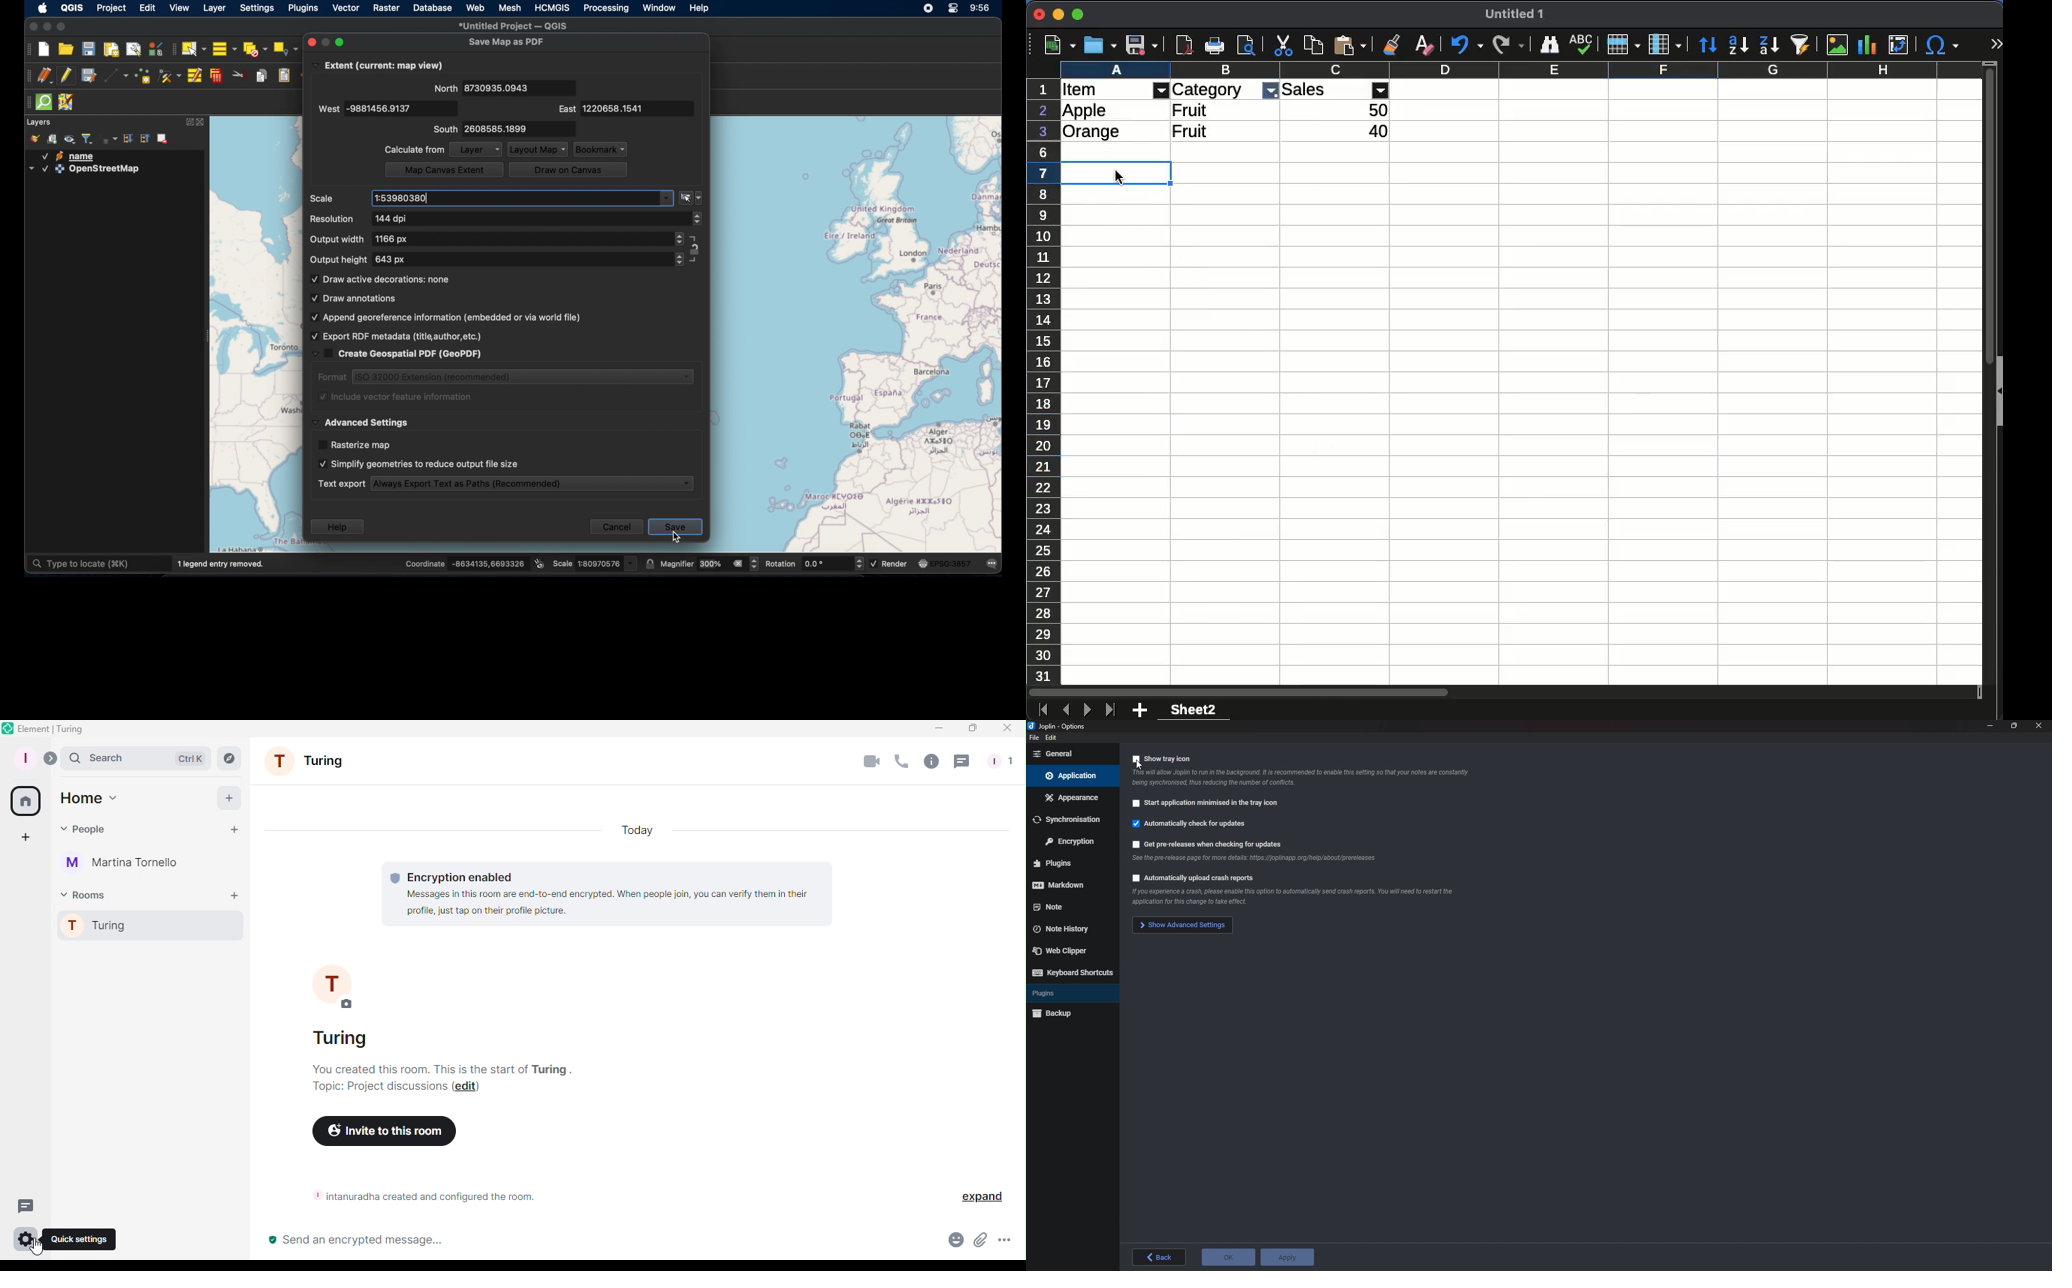 The height and width of the screenshot is (1288, 2072). Describe the element at coordinates (26, 104) in the screenshot. I see `drag handles` at that location.